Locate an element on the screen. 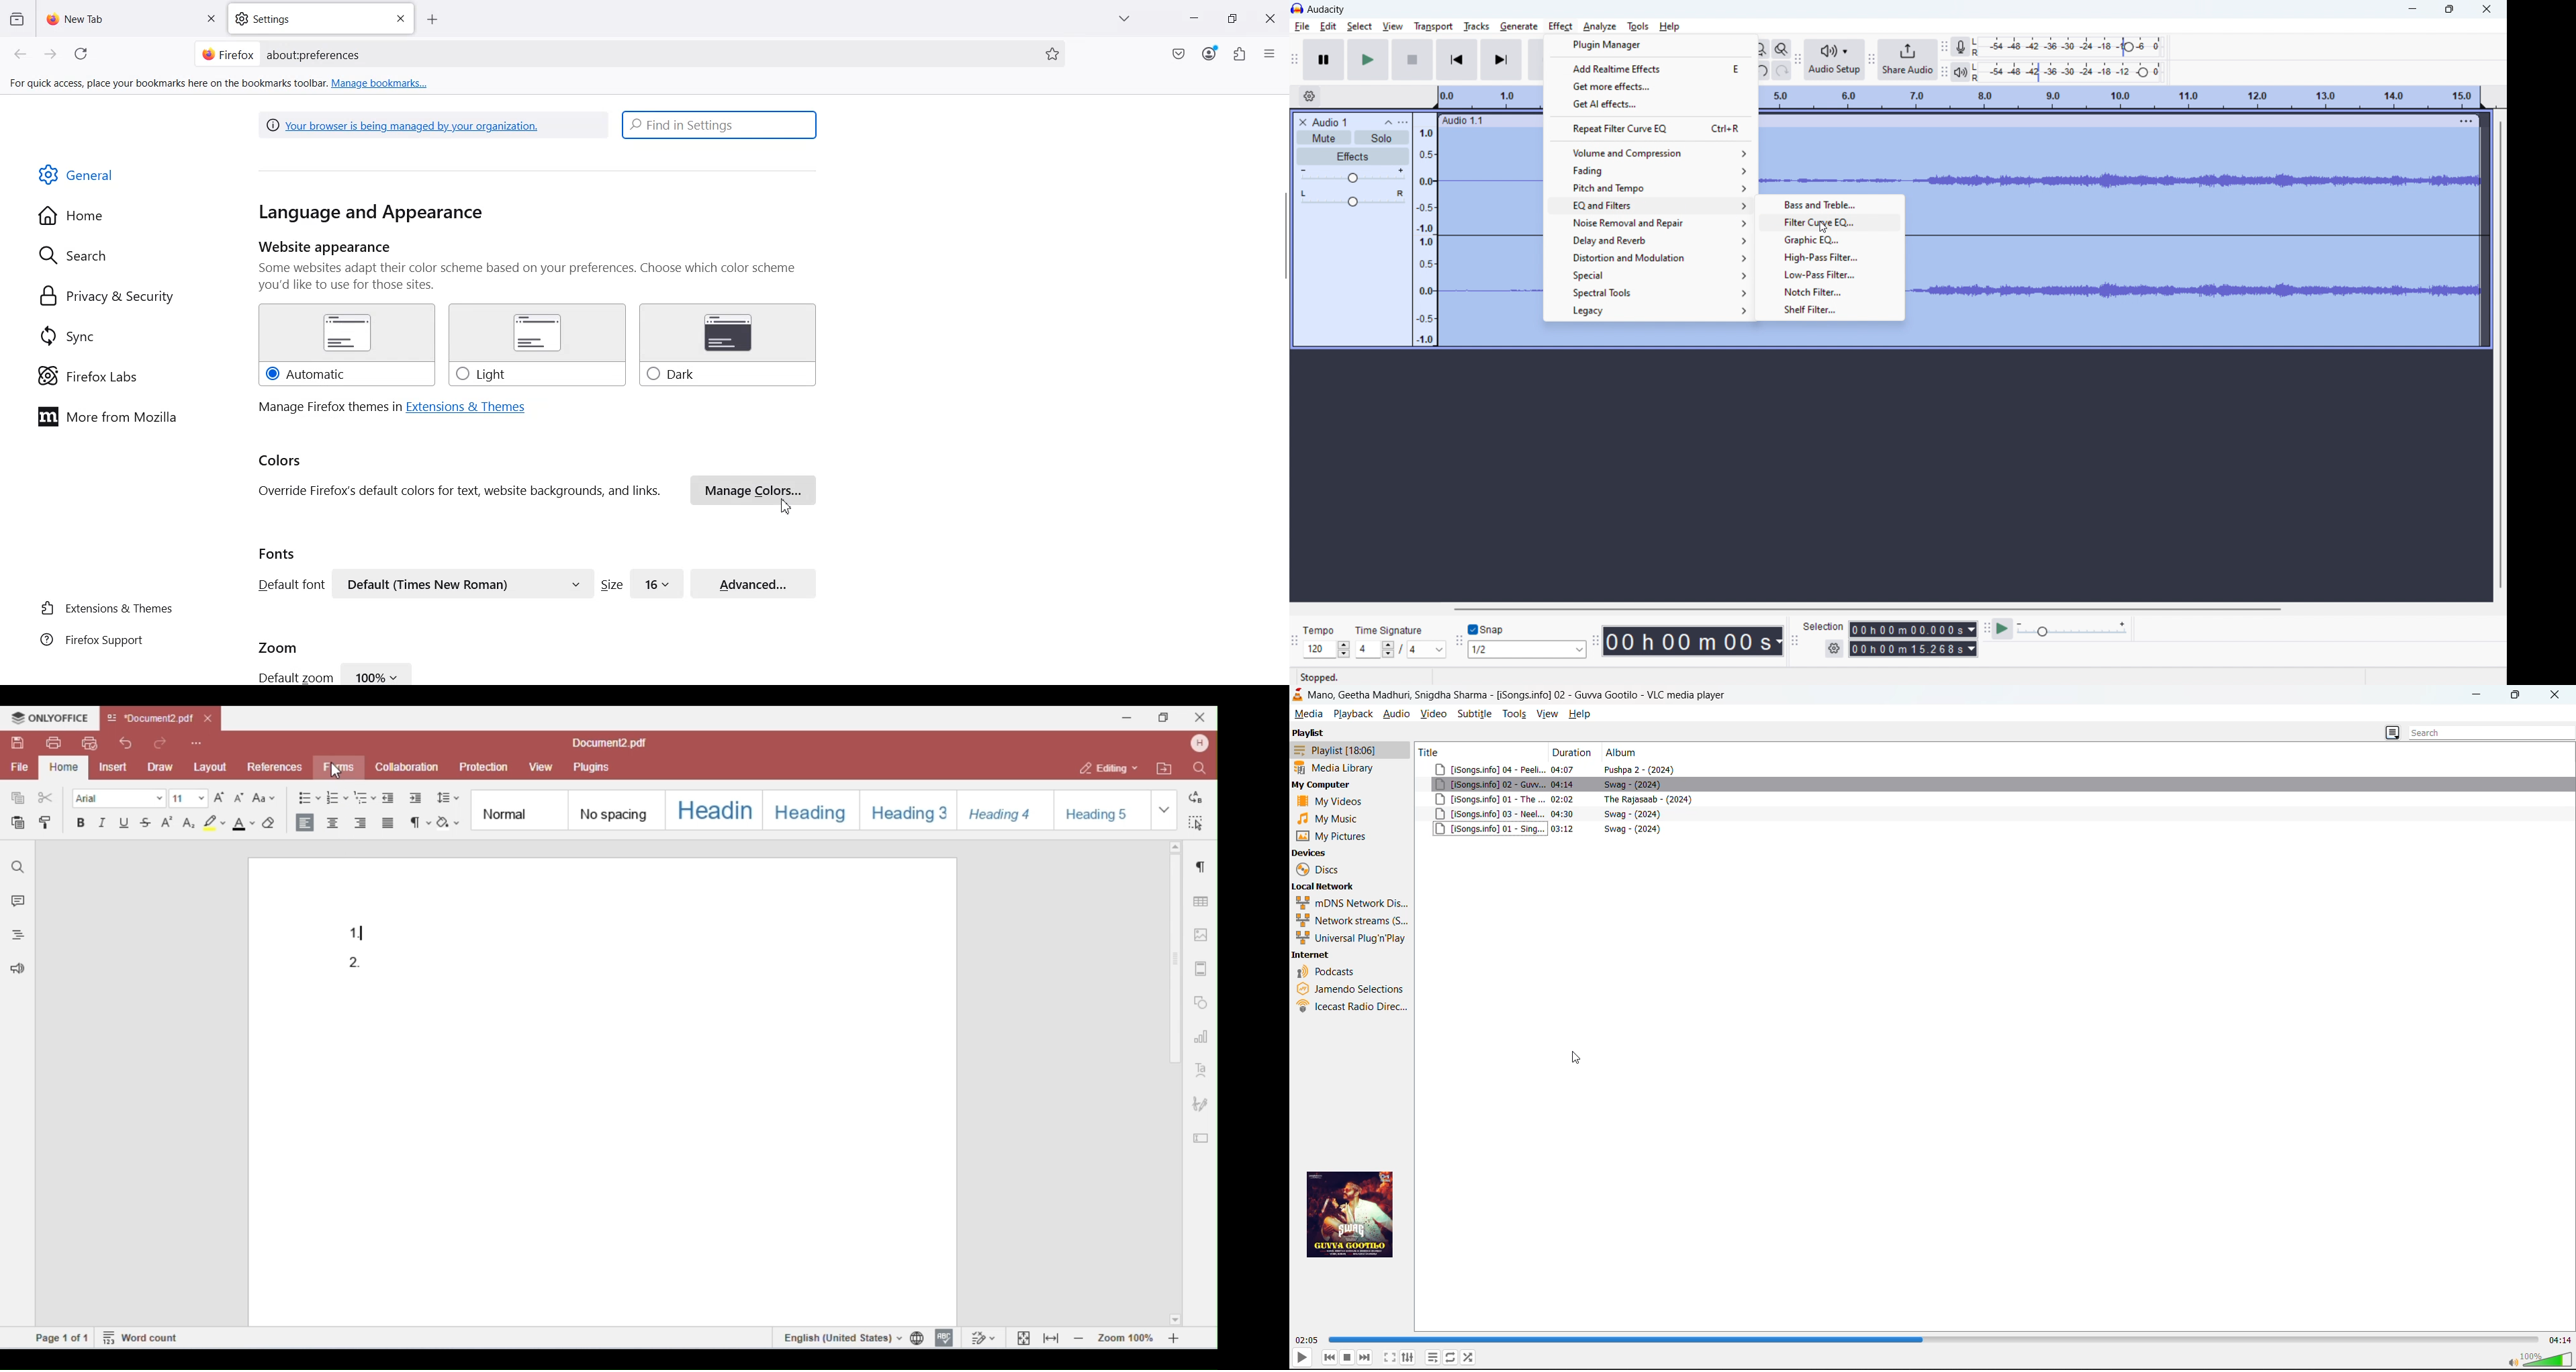  tracks is located at coordinates (1476, 27).